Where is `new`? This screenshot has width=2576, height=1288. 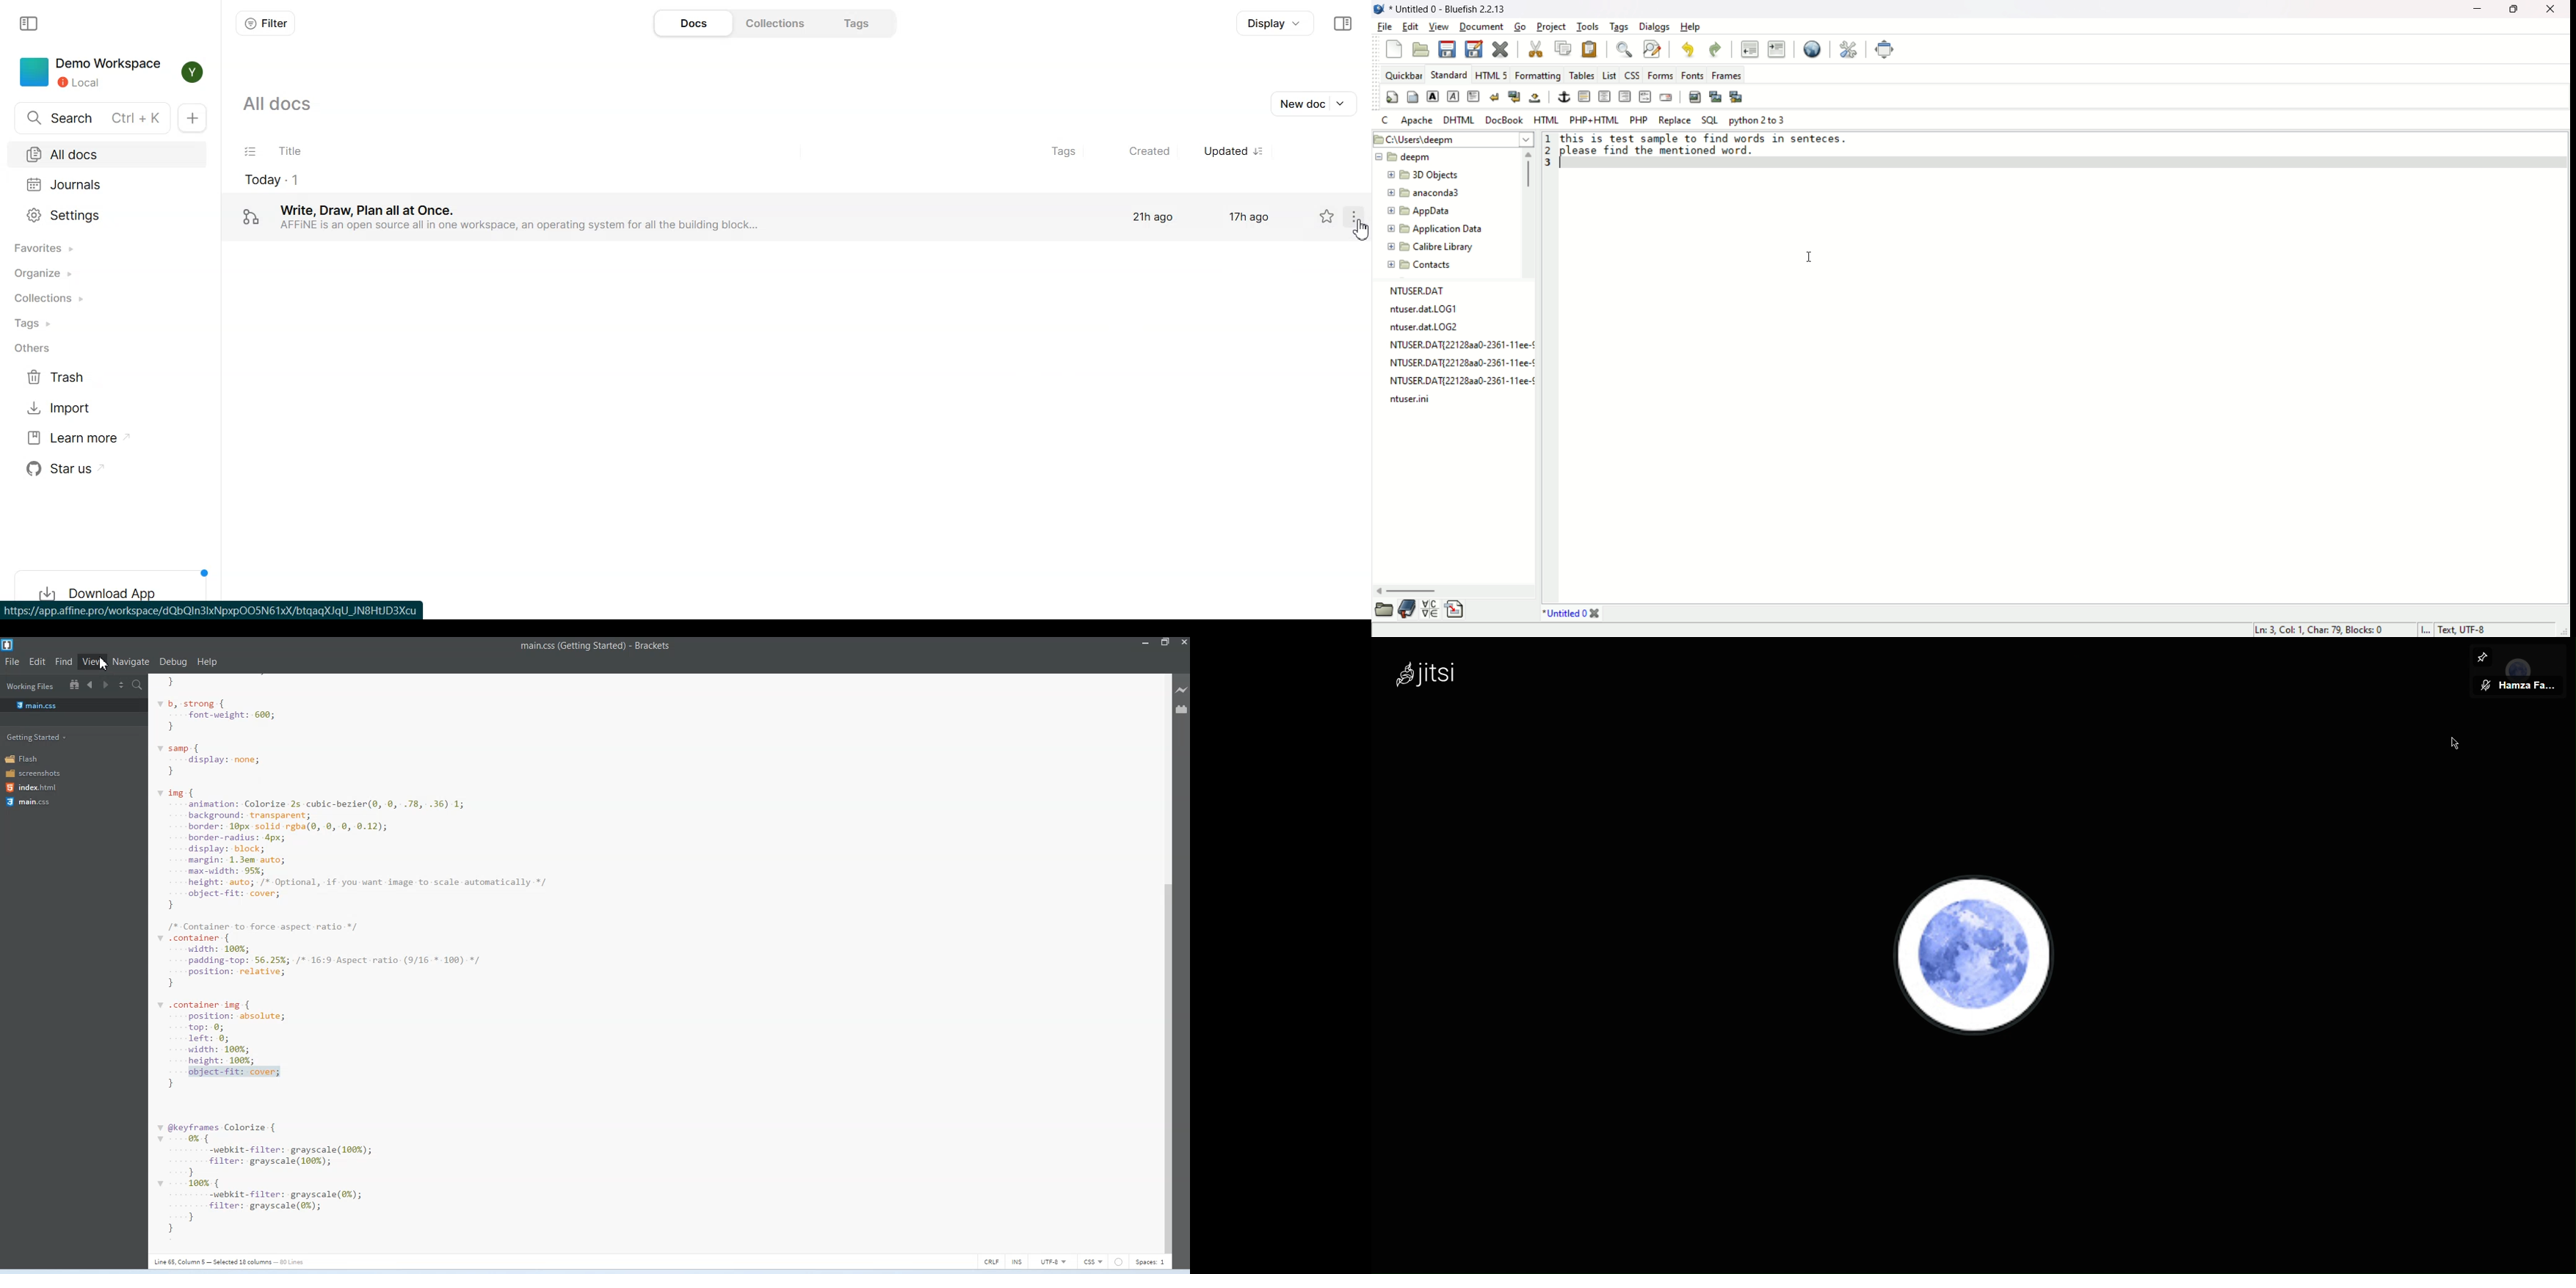 new is located at coordinates (1394, 49).